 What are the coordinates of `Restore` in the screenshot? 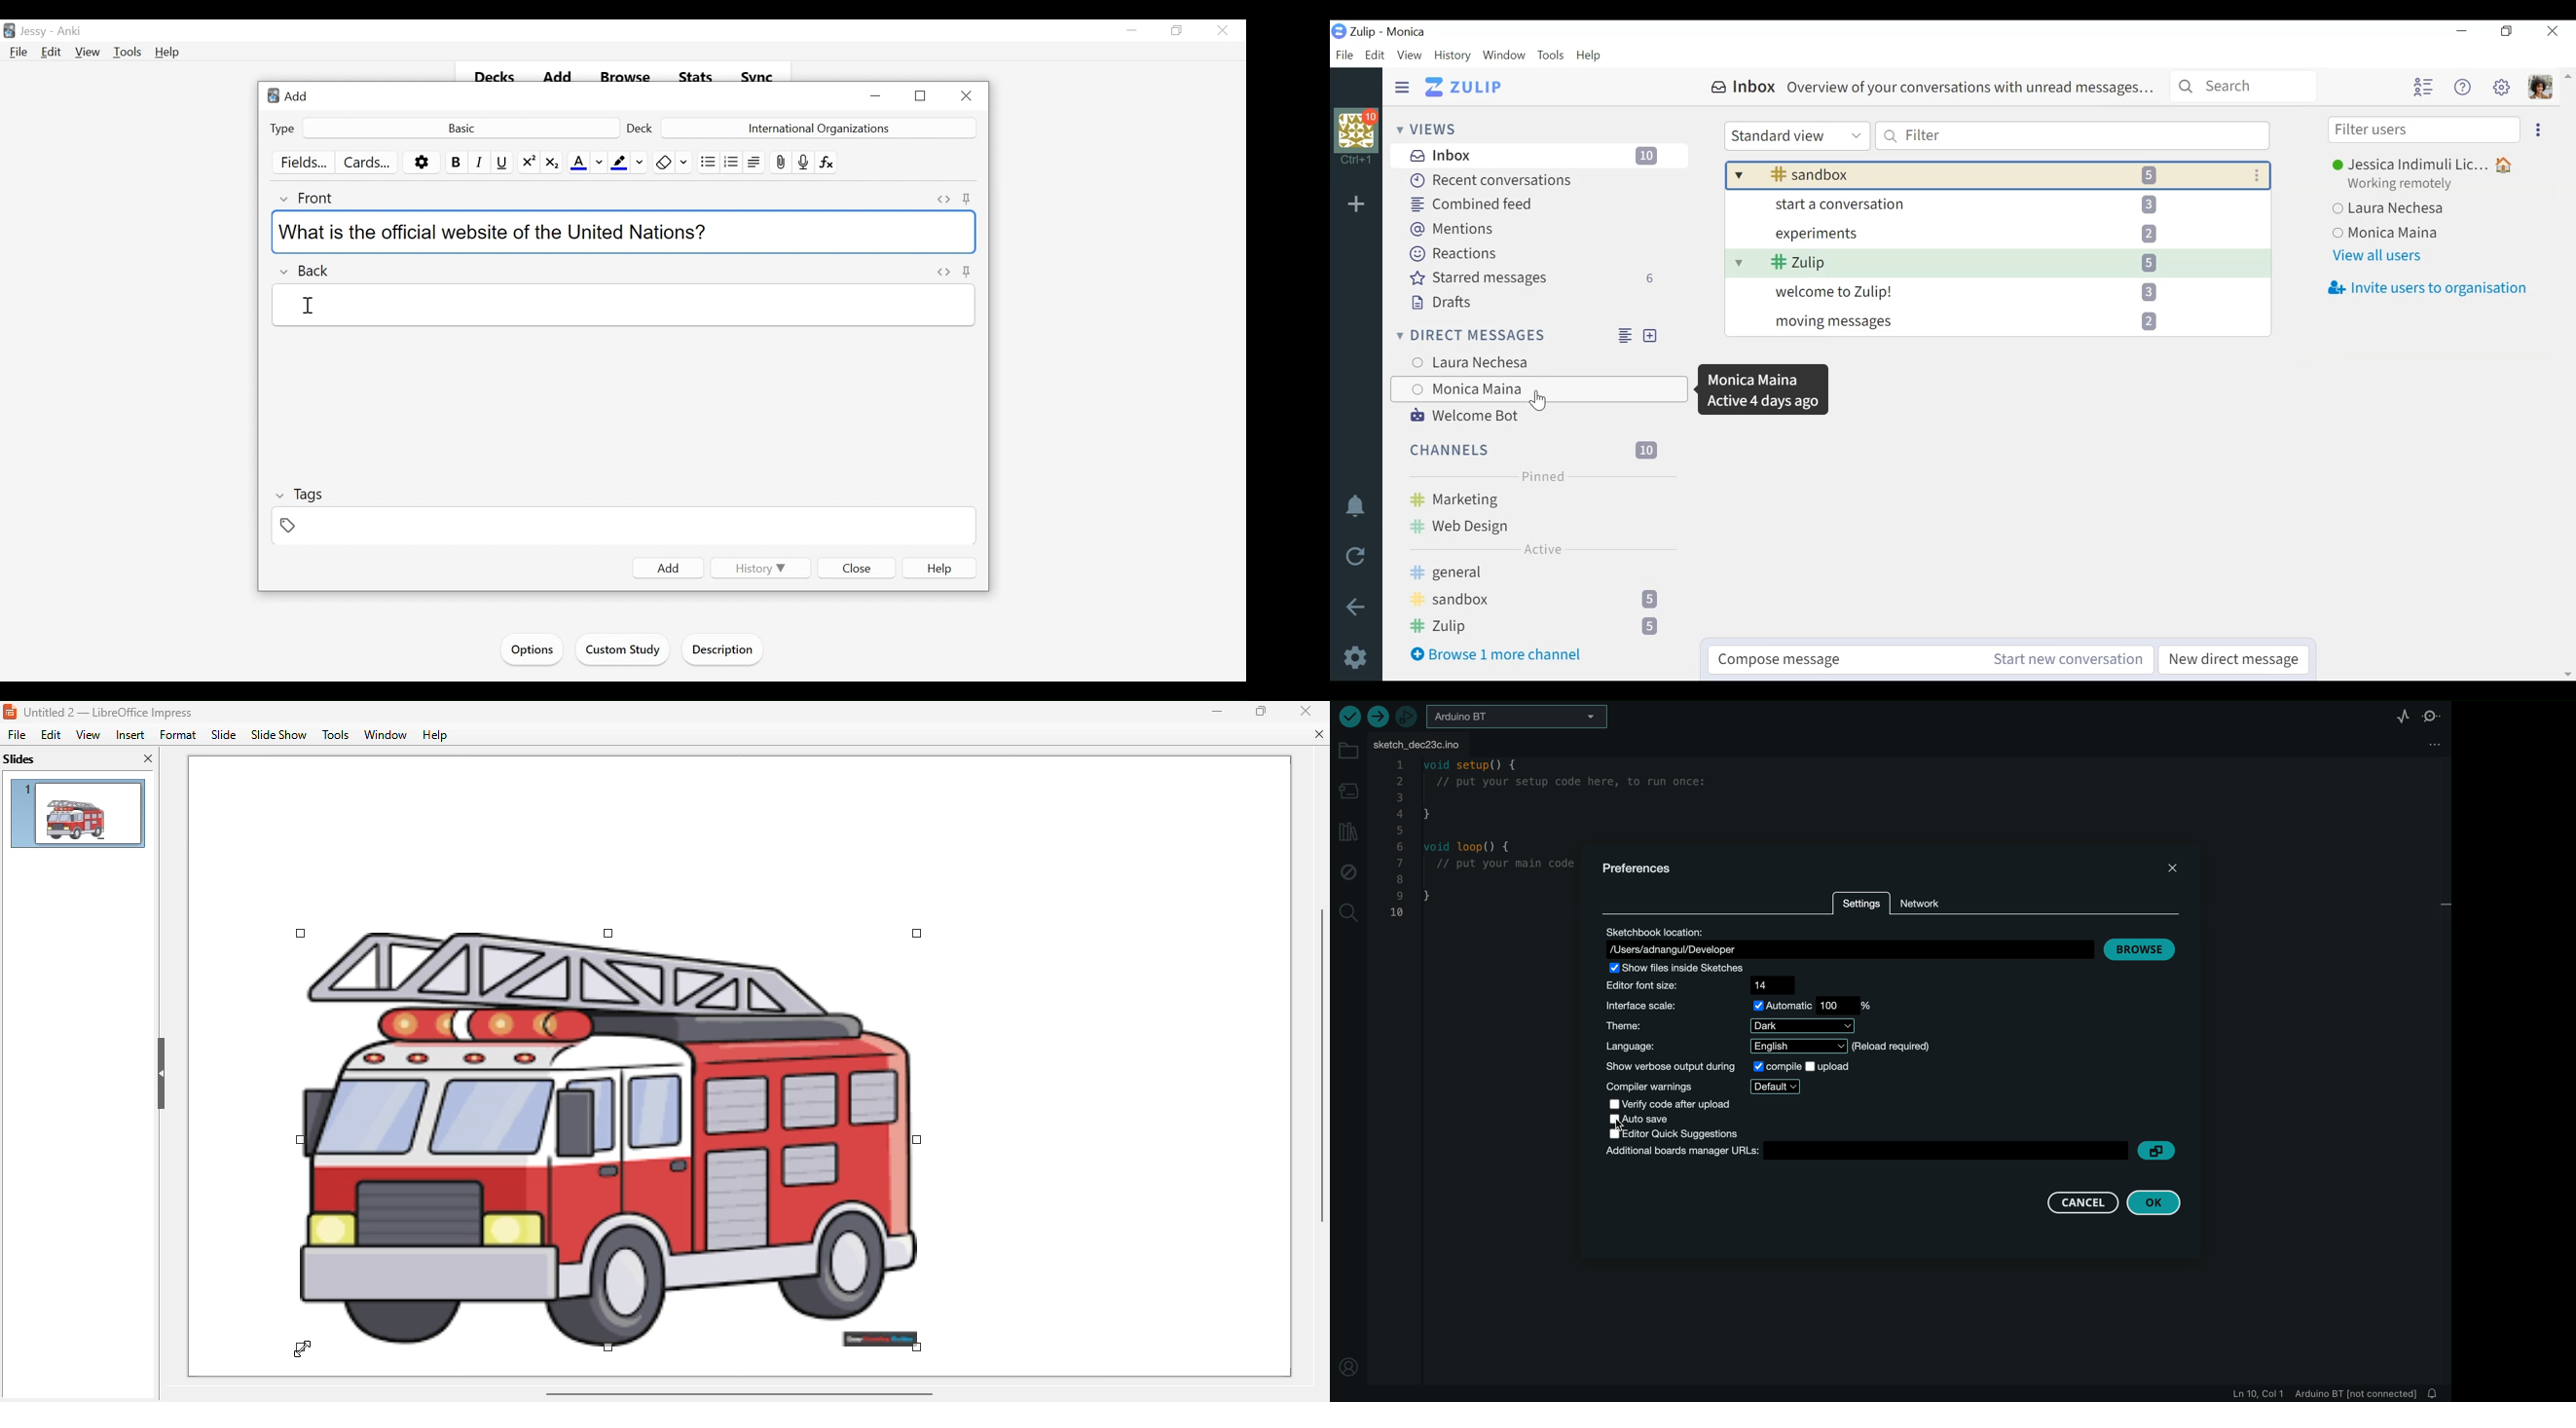 It's located at (1179, 30).